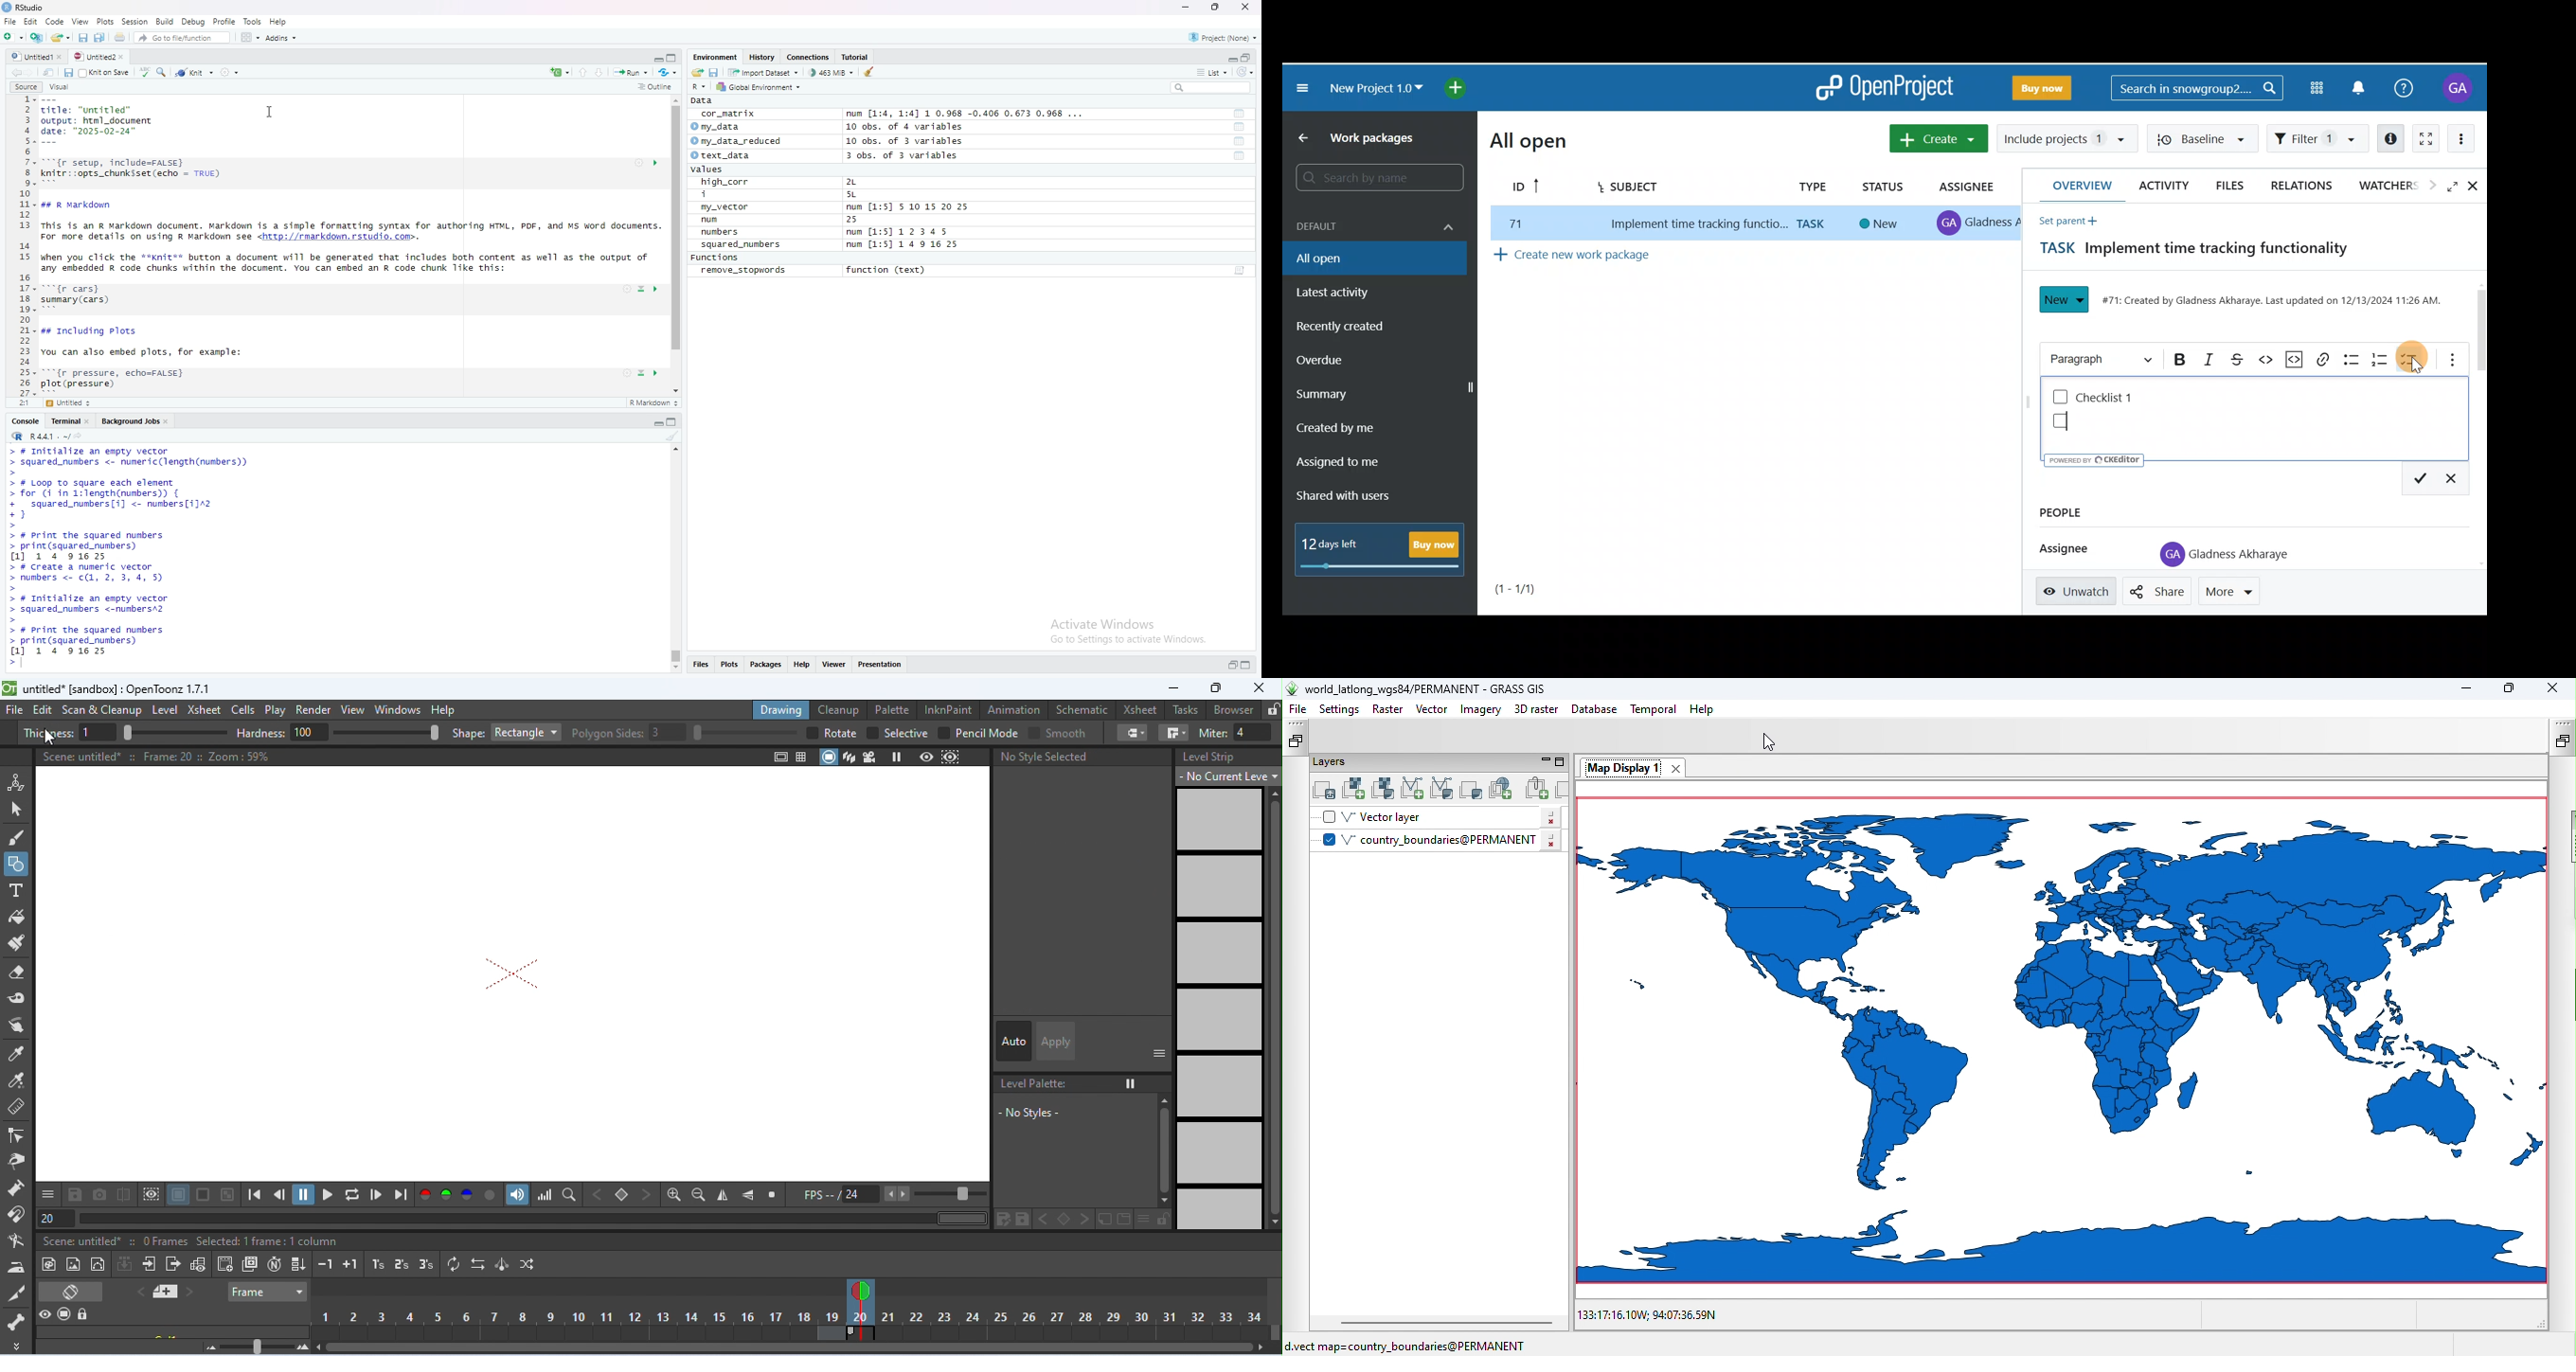  I want to click on Global Environments, so click(757, 87).